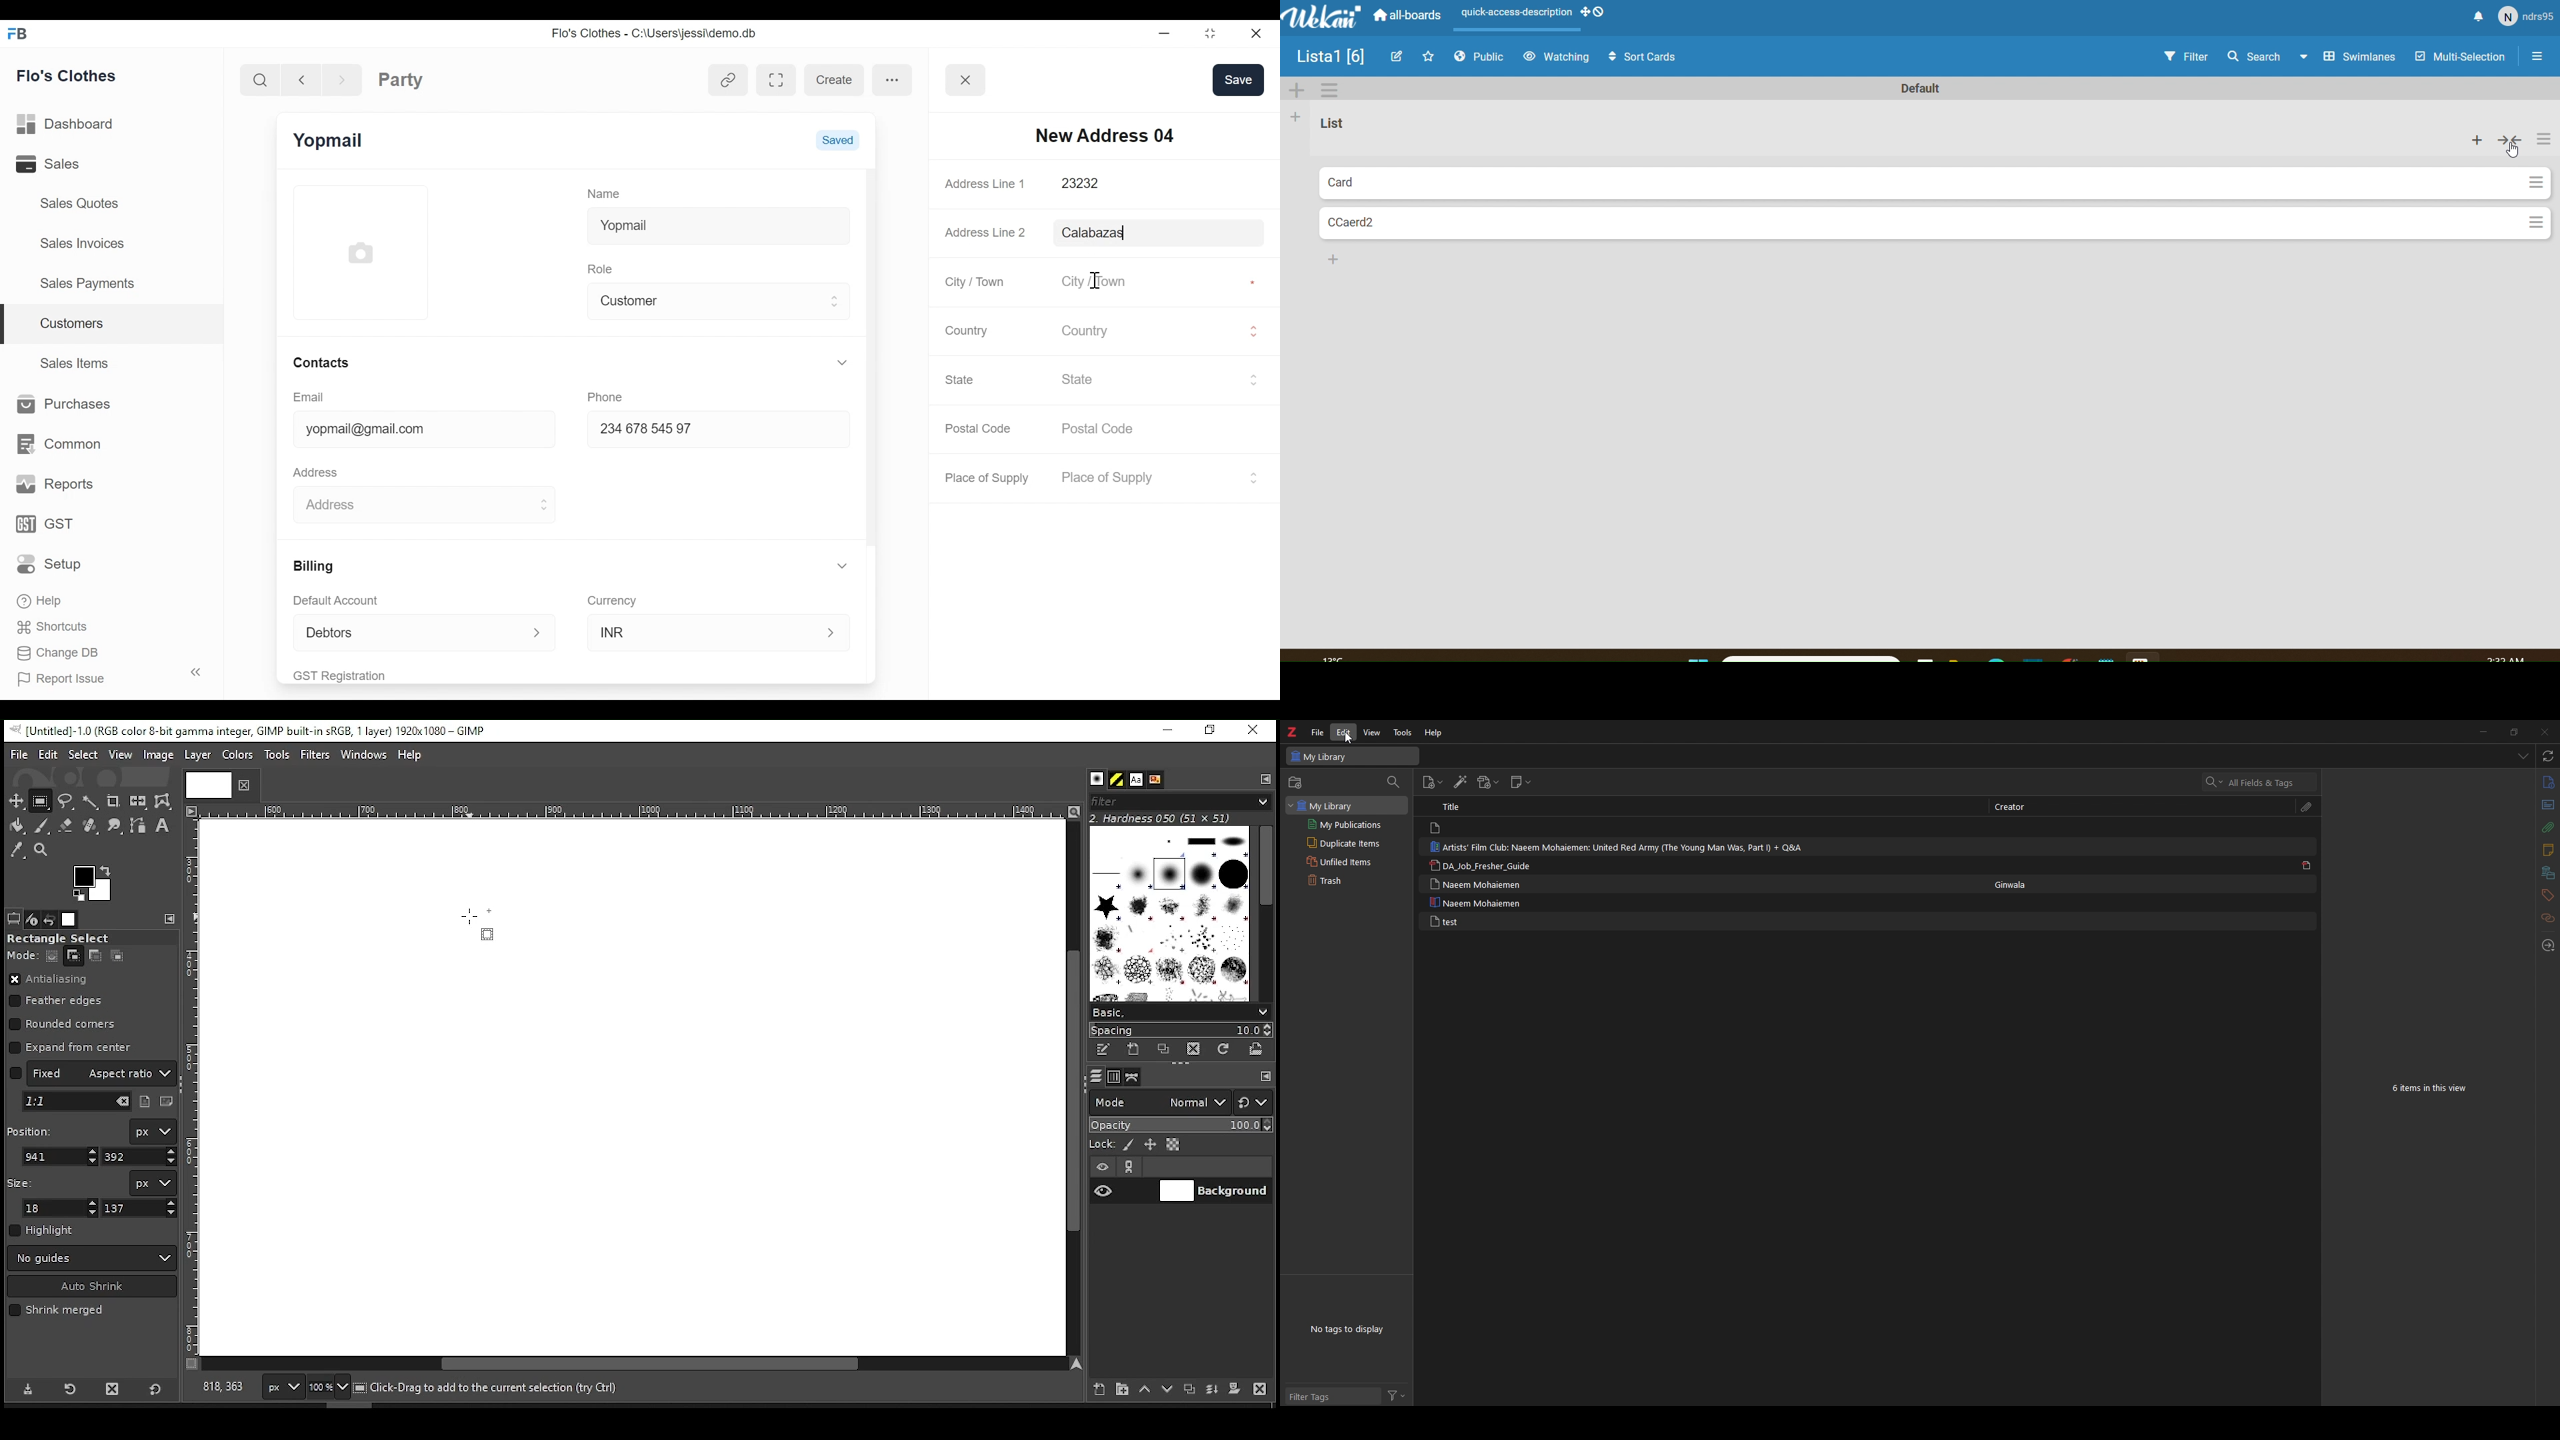 This screenshot has width=2576, height=1456. I want to click on Asterisk , so click(1255, 281).